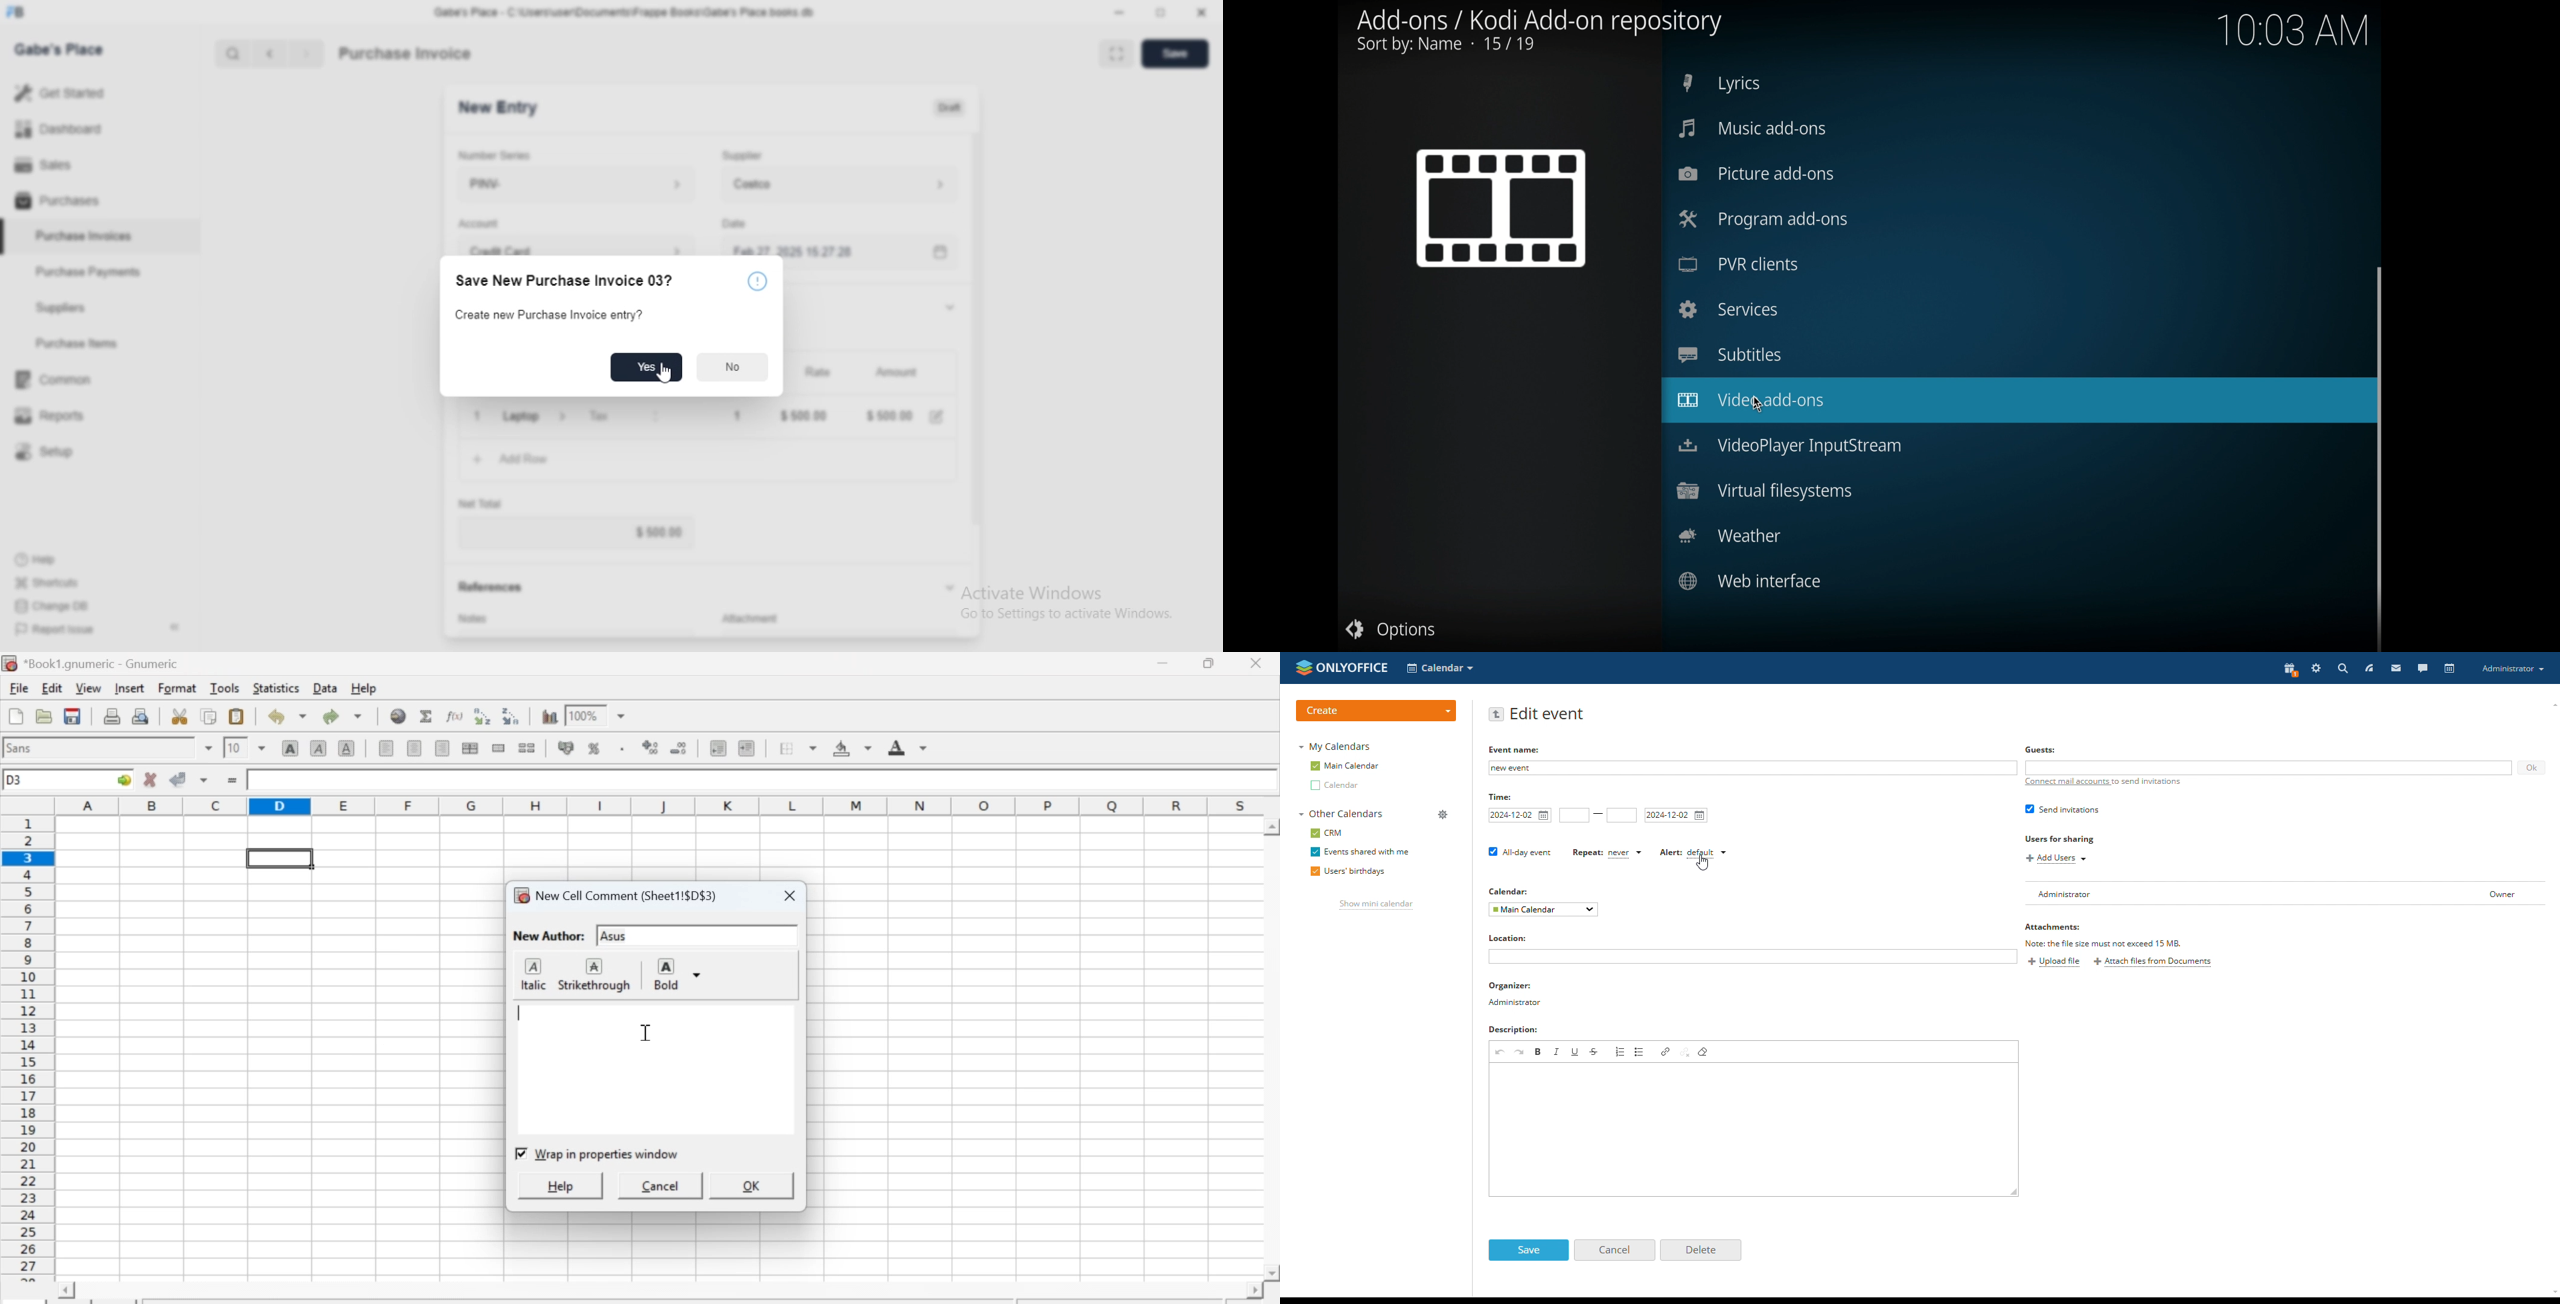  Describe the element at coordinates (2344, 669) in the screenshot. I see `search` at that location.